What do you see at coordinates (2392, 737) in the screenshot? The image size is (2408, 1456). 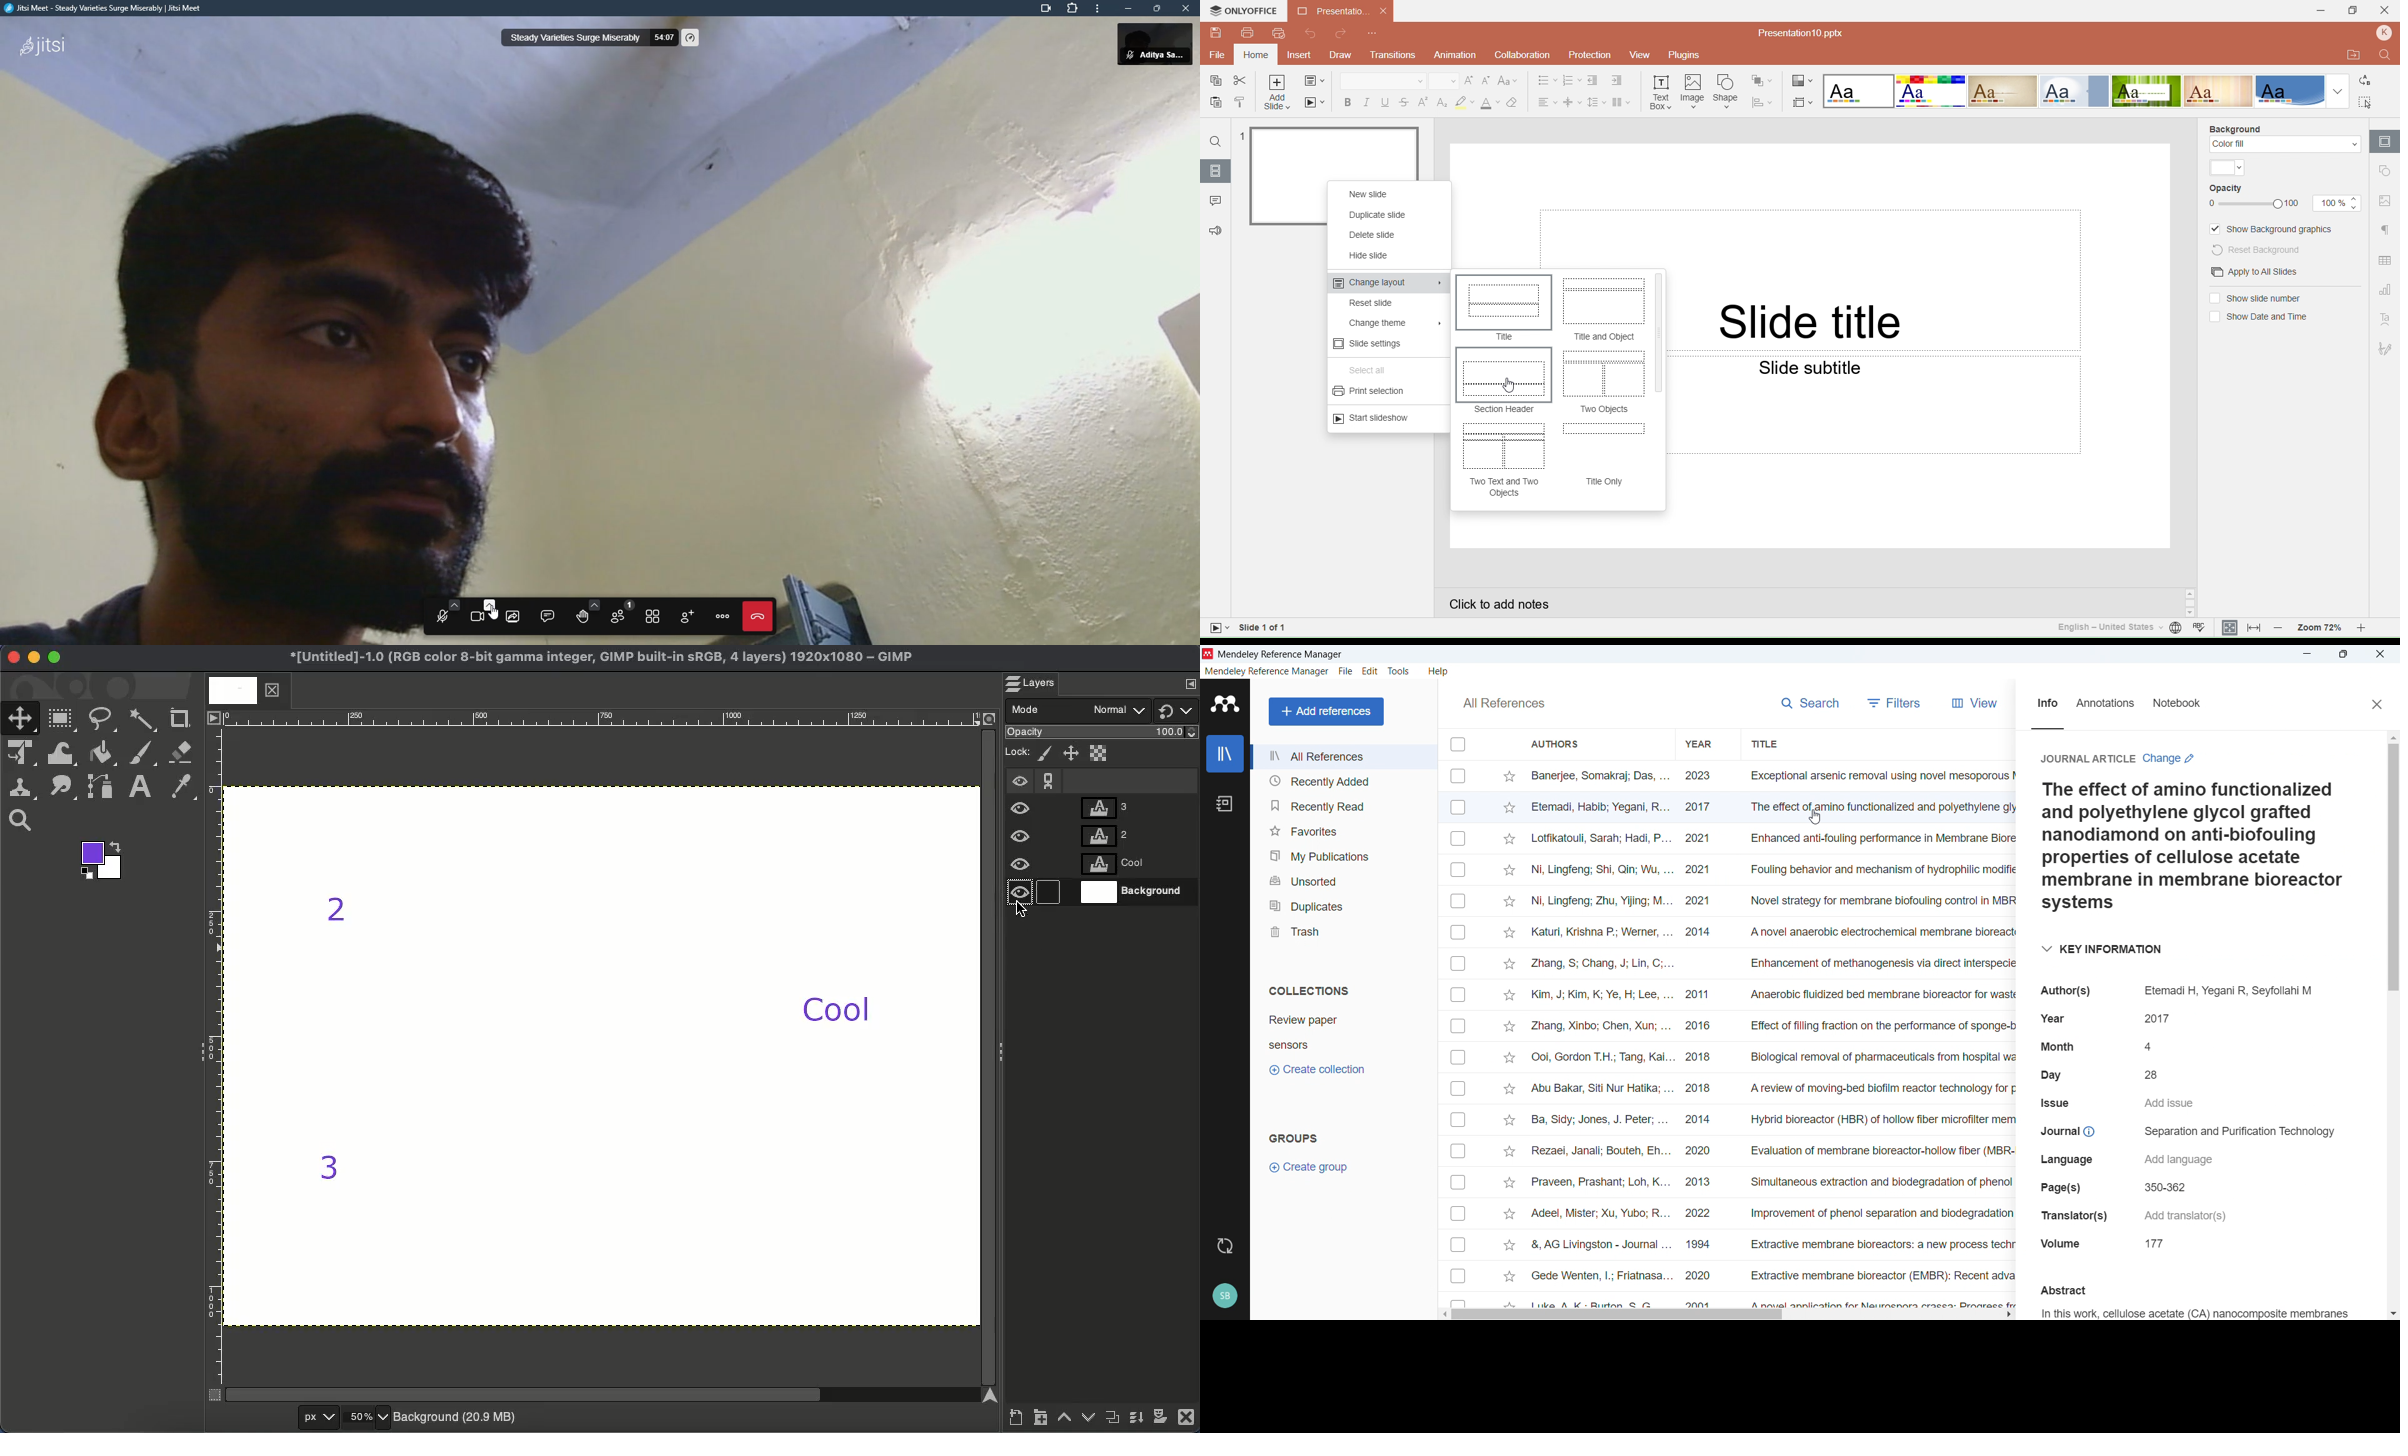 I see `Scroll up ` at bounding box center [2392, 737].